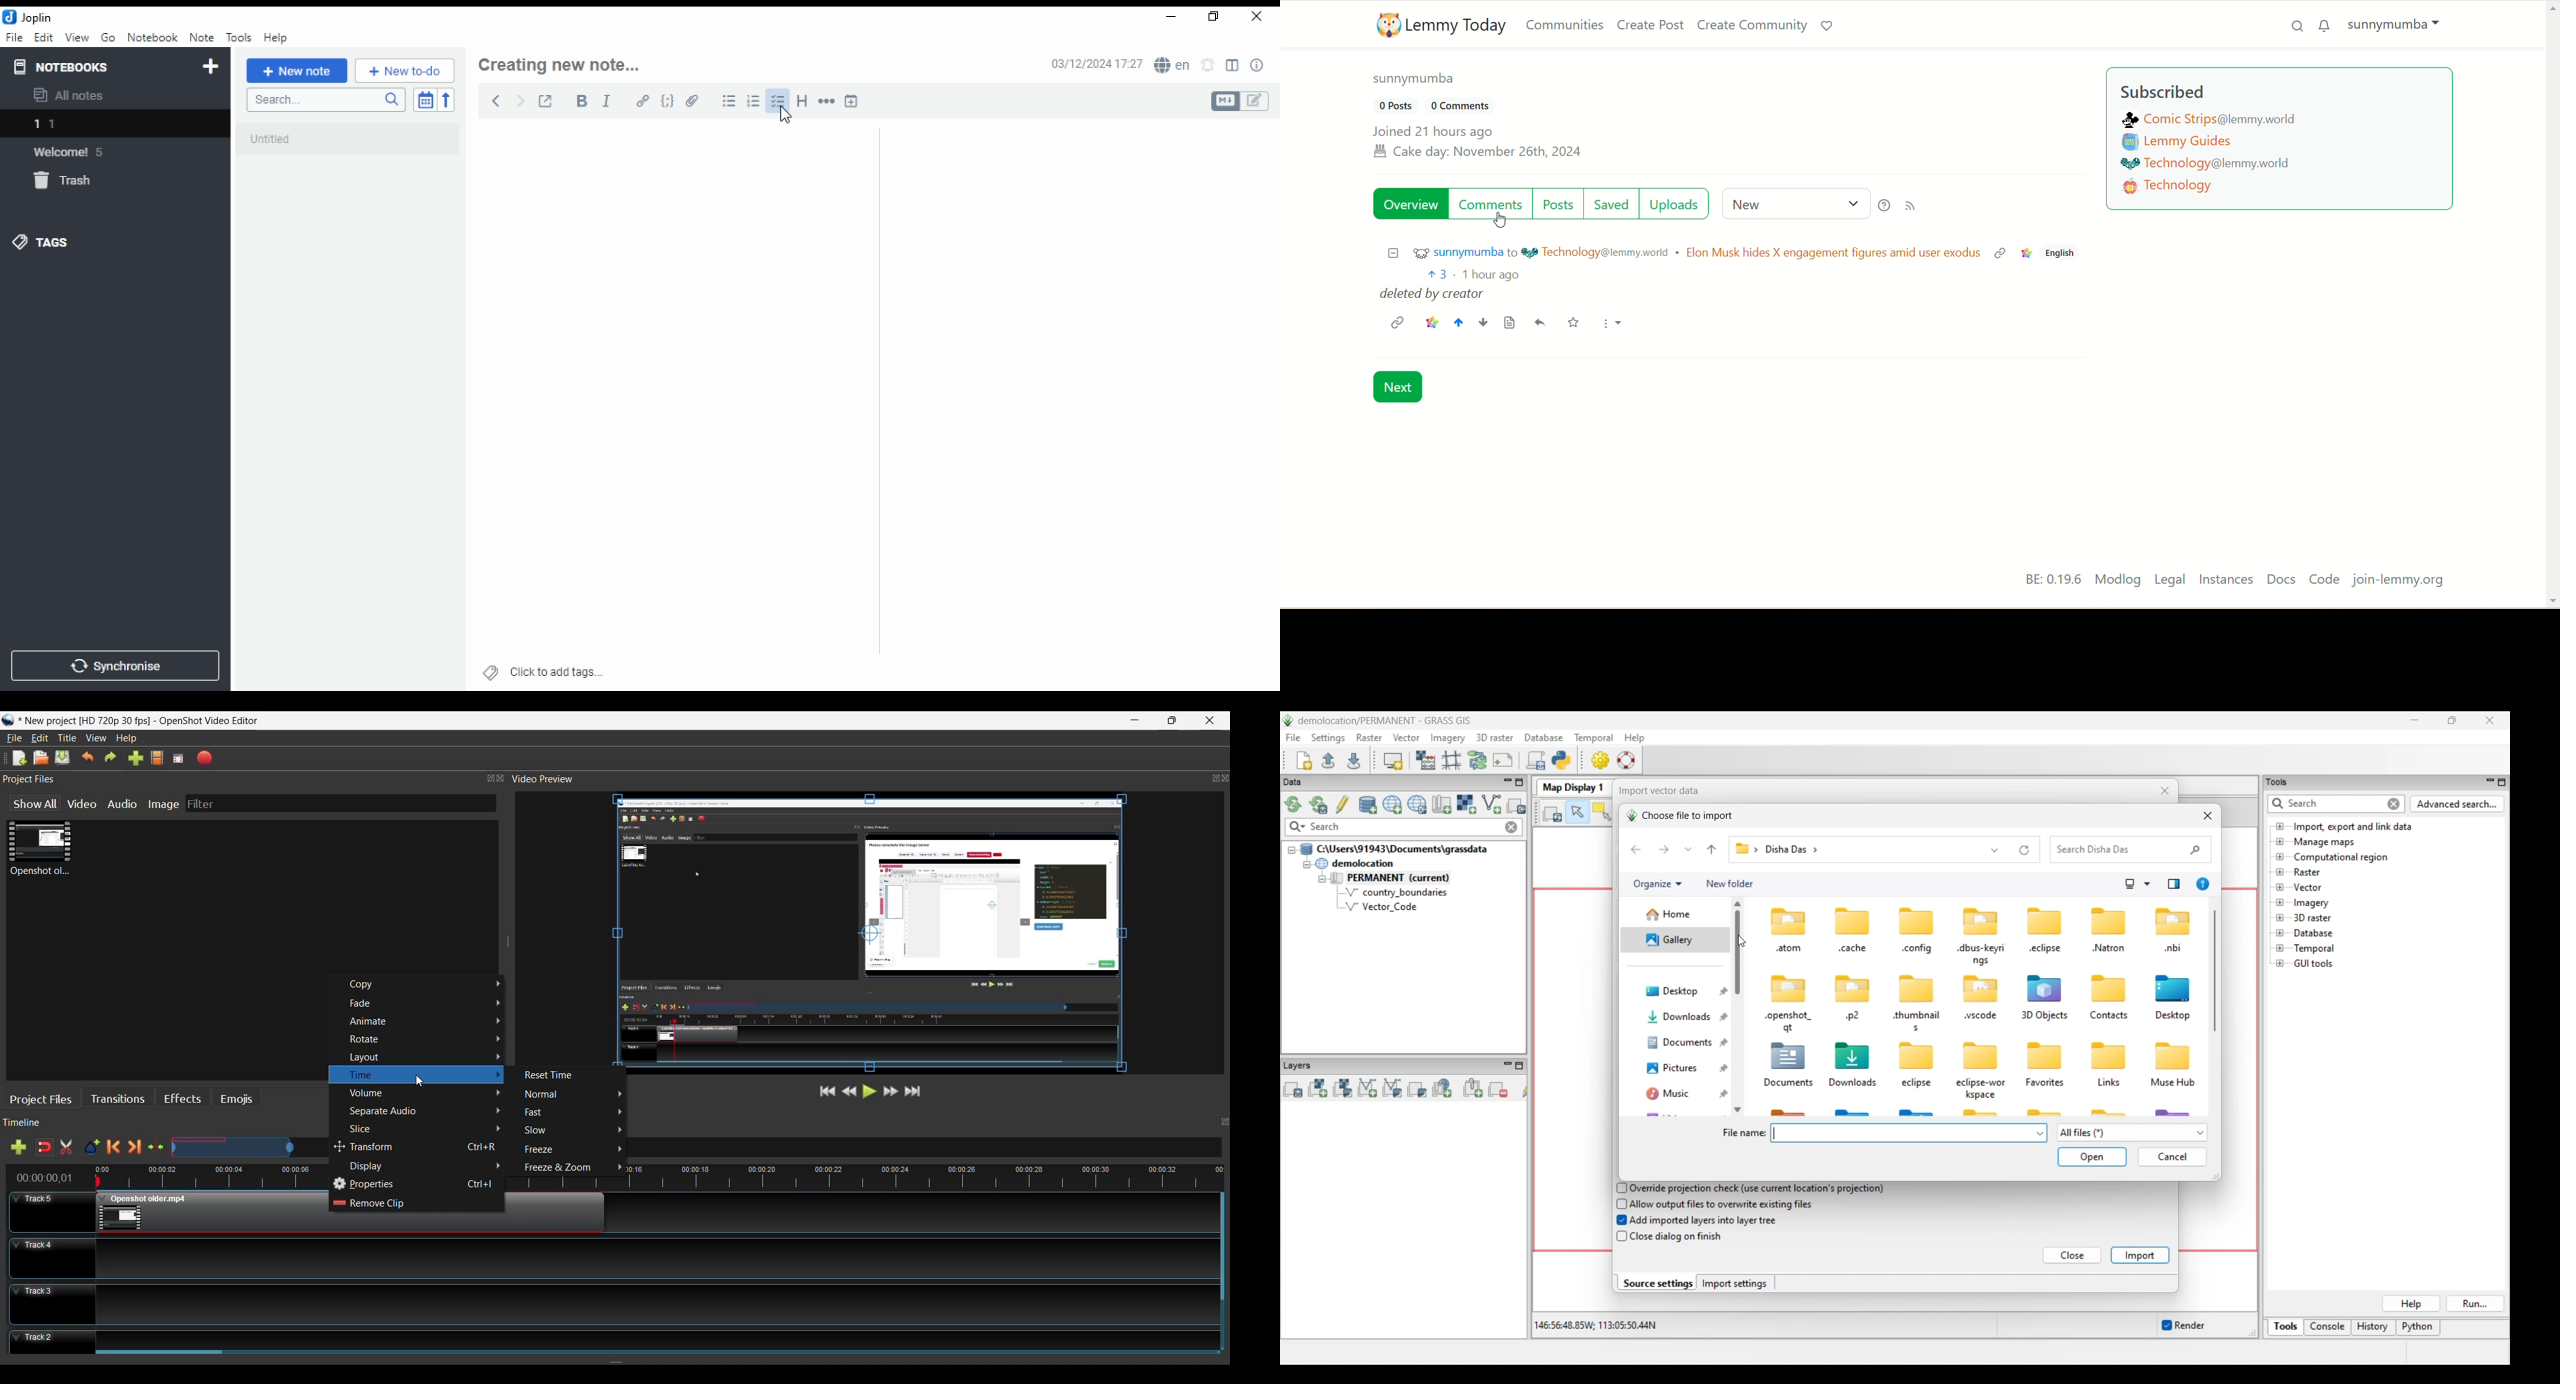 The width and height of the screenshot is (2576, 1400). I want to click on notebooks, so click(73, 67).